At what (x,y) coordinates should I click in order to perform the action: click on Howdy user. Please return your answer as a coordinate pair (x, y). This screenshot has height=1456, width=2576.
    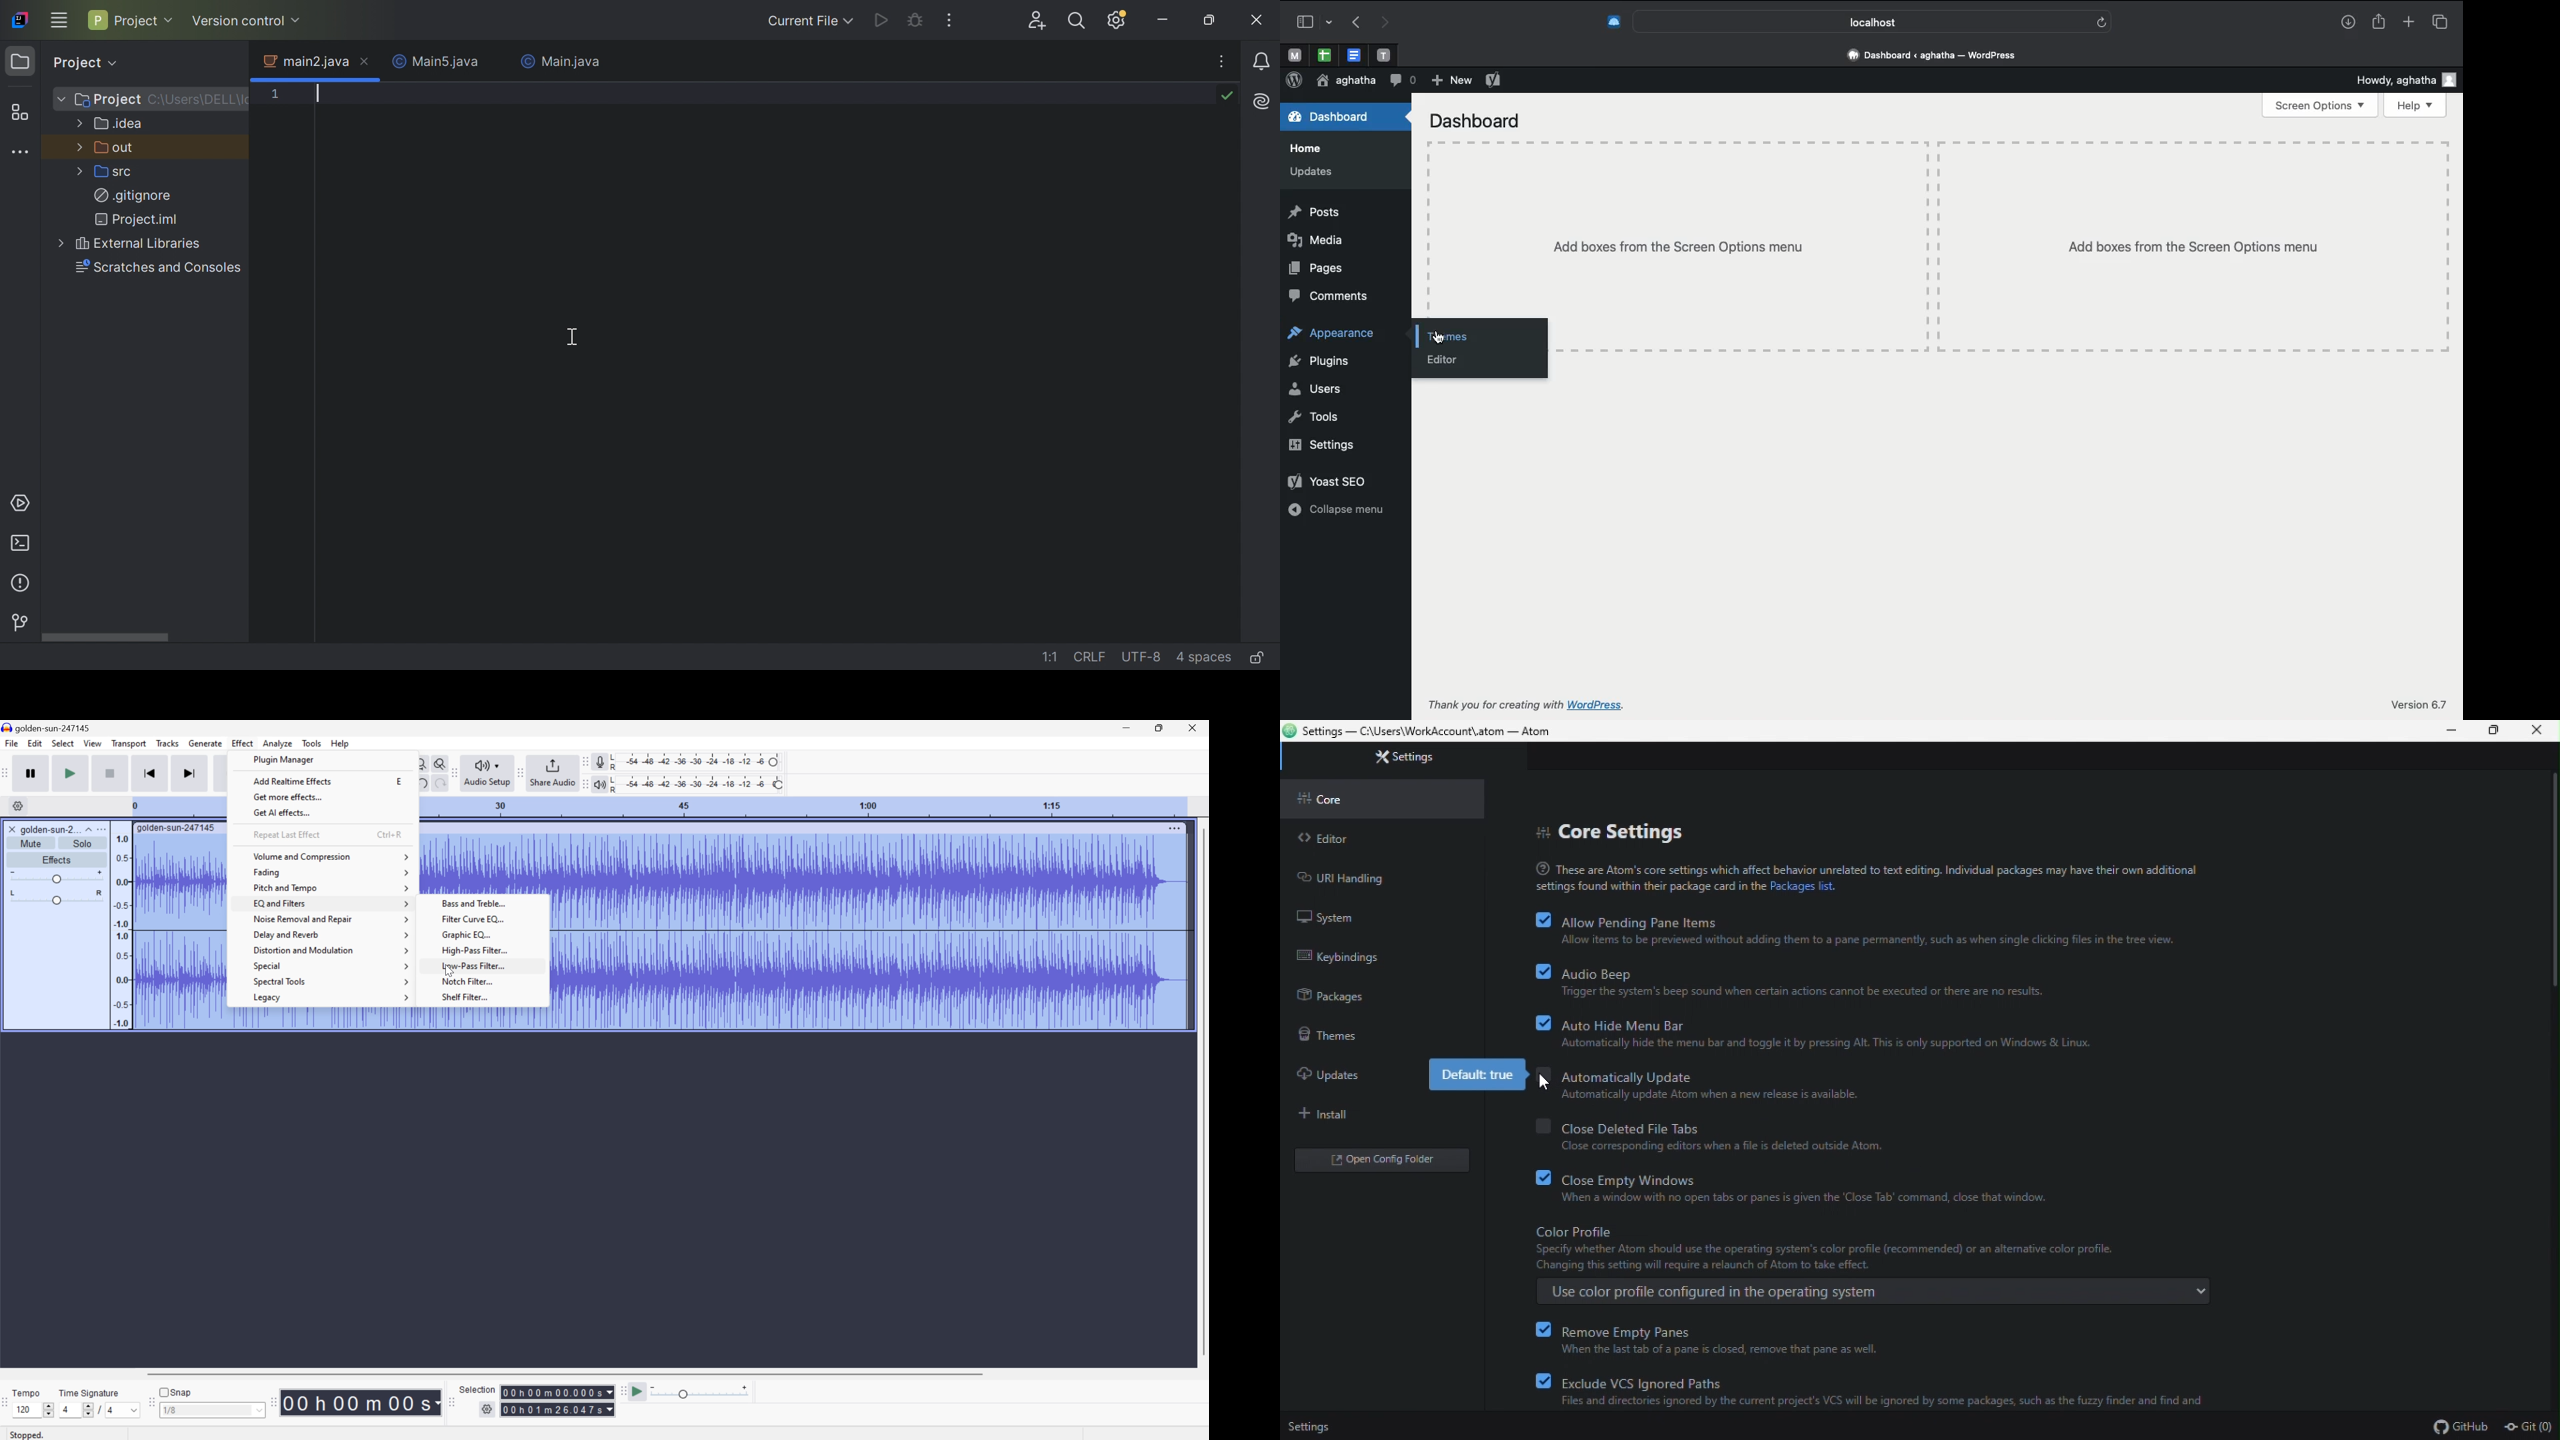
    Looking at the image, I should click on (2408, 80).